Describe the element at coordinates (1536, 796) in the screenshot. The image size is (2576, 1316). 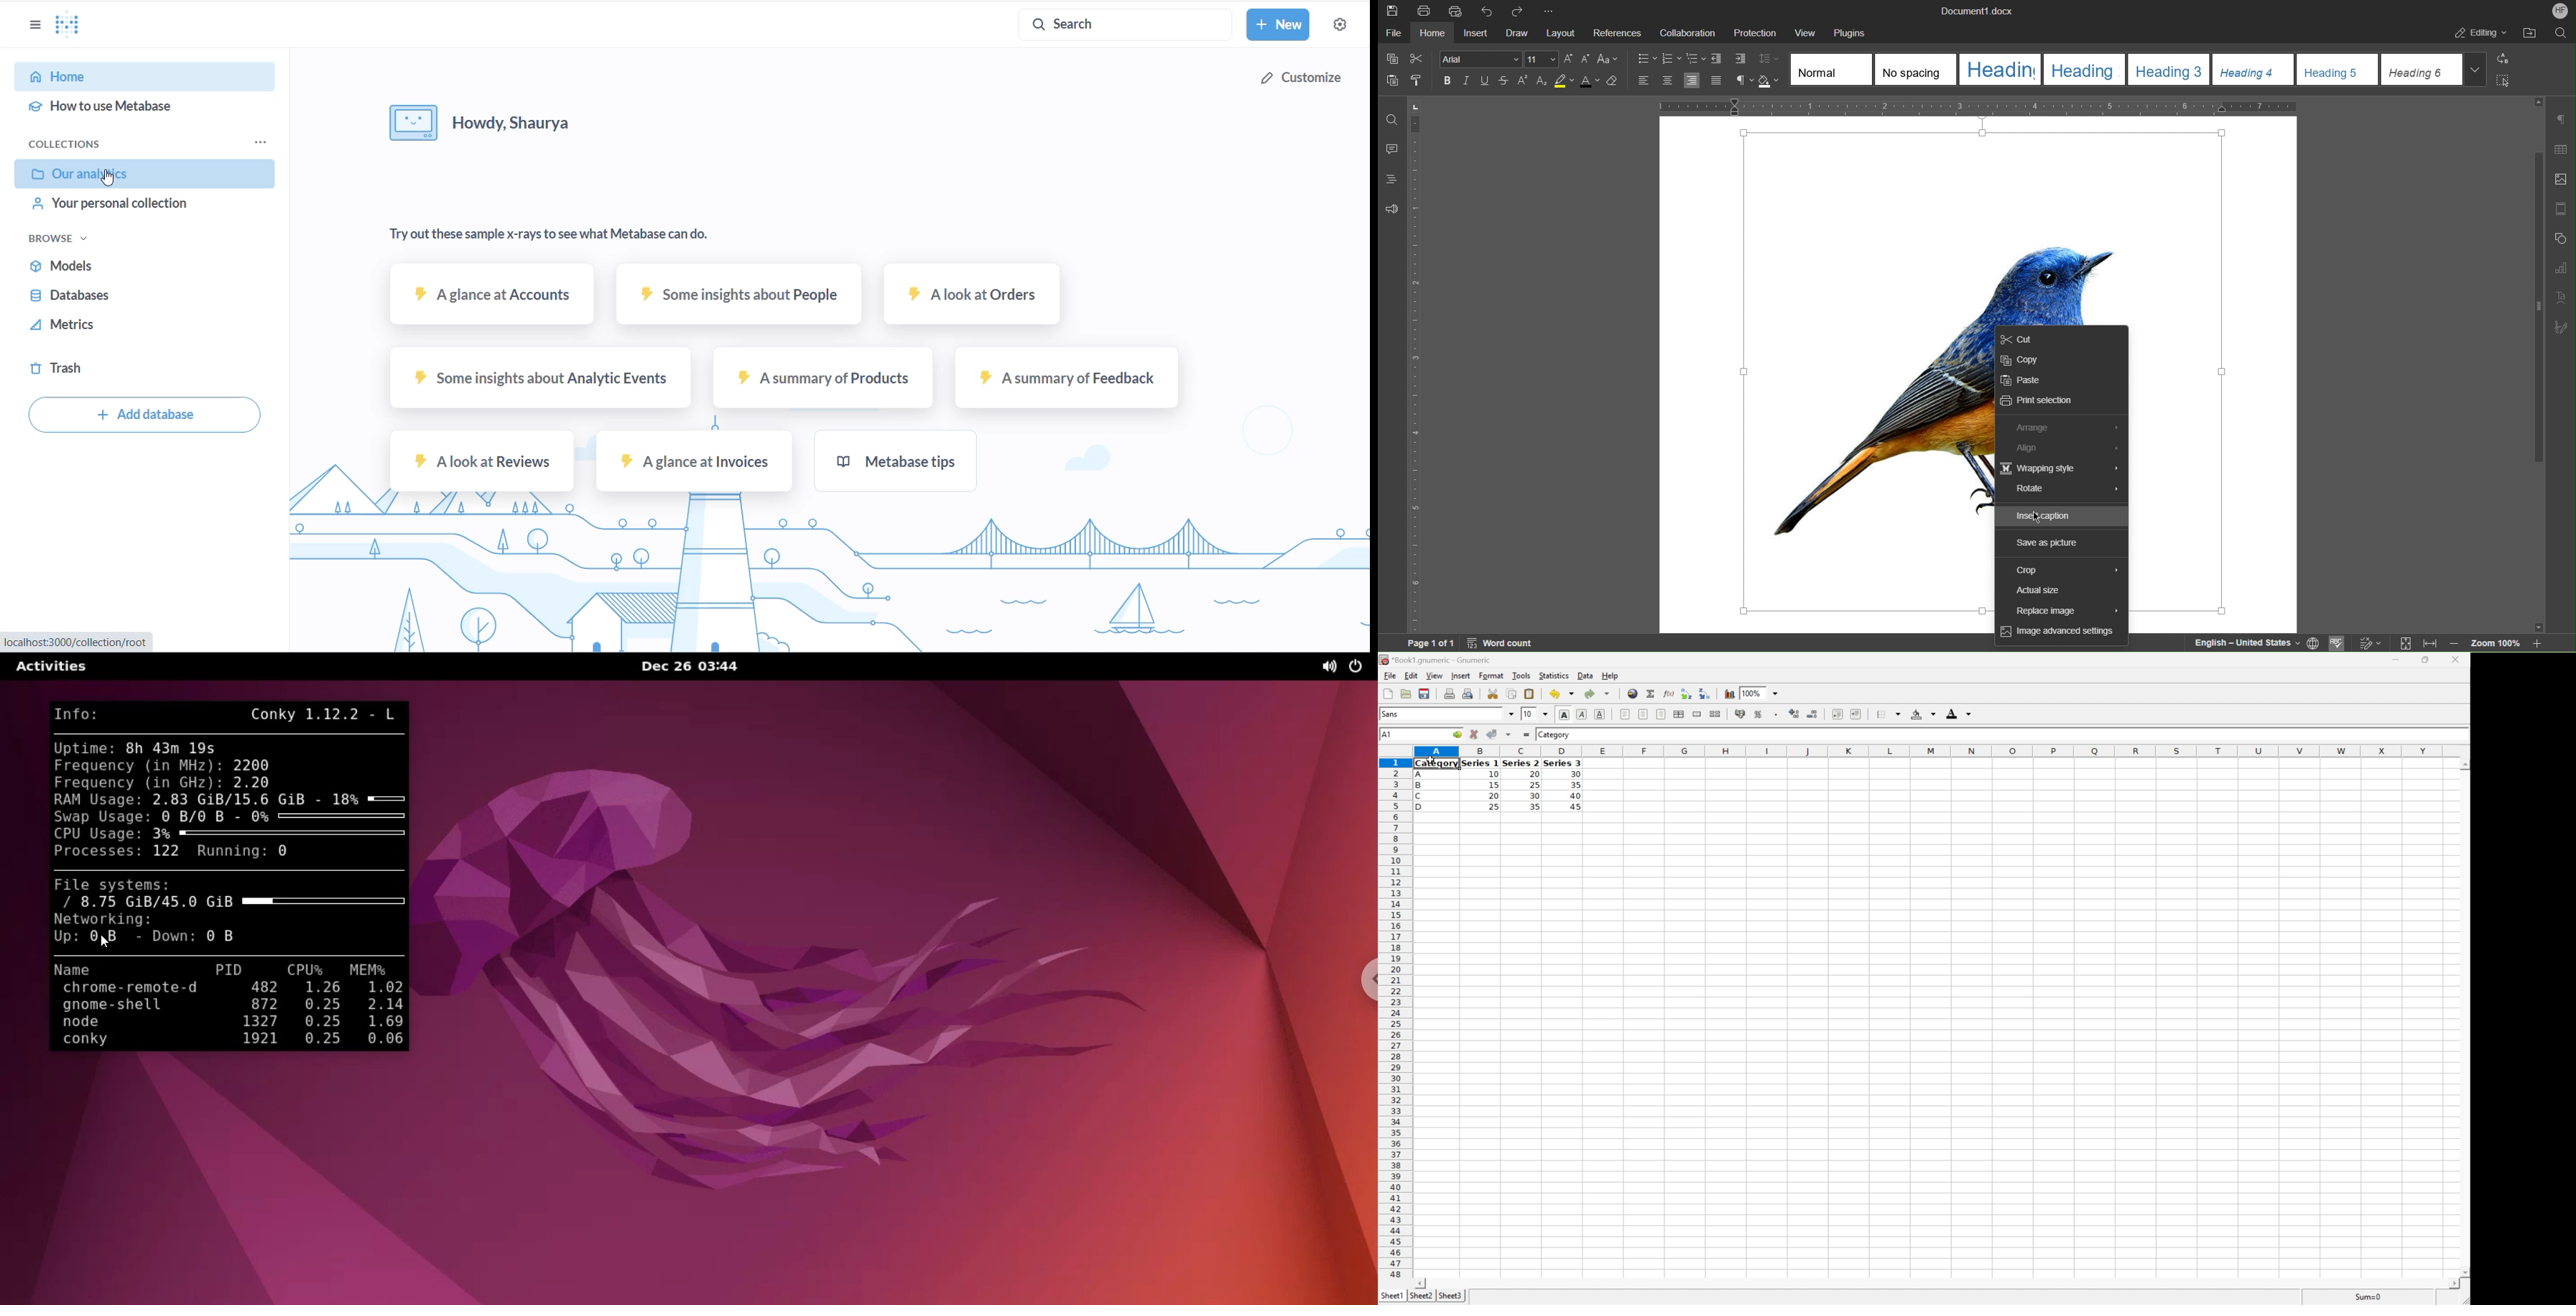
I see `30` at that location.